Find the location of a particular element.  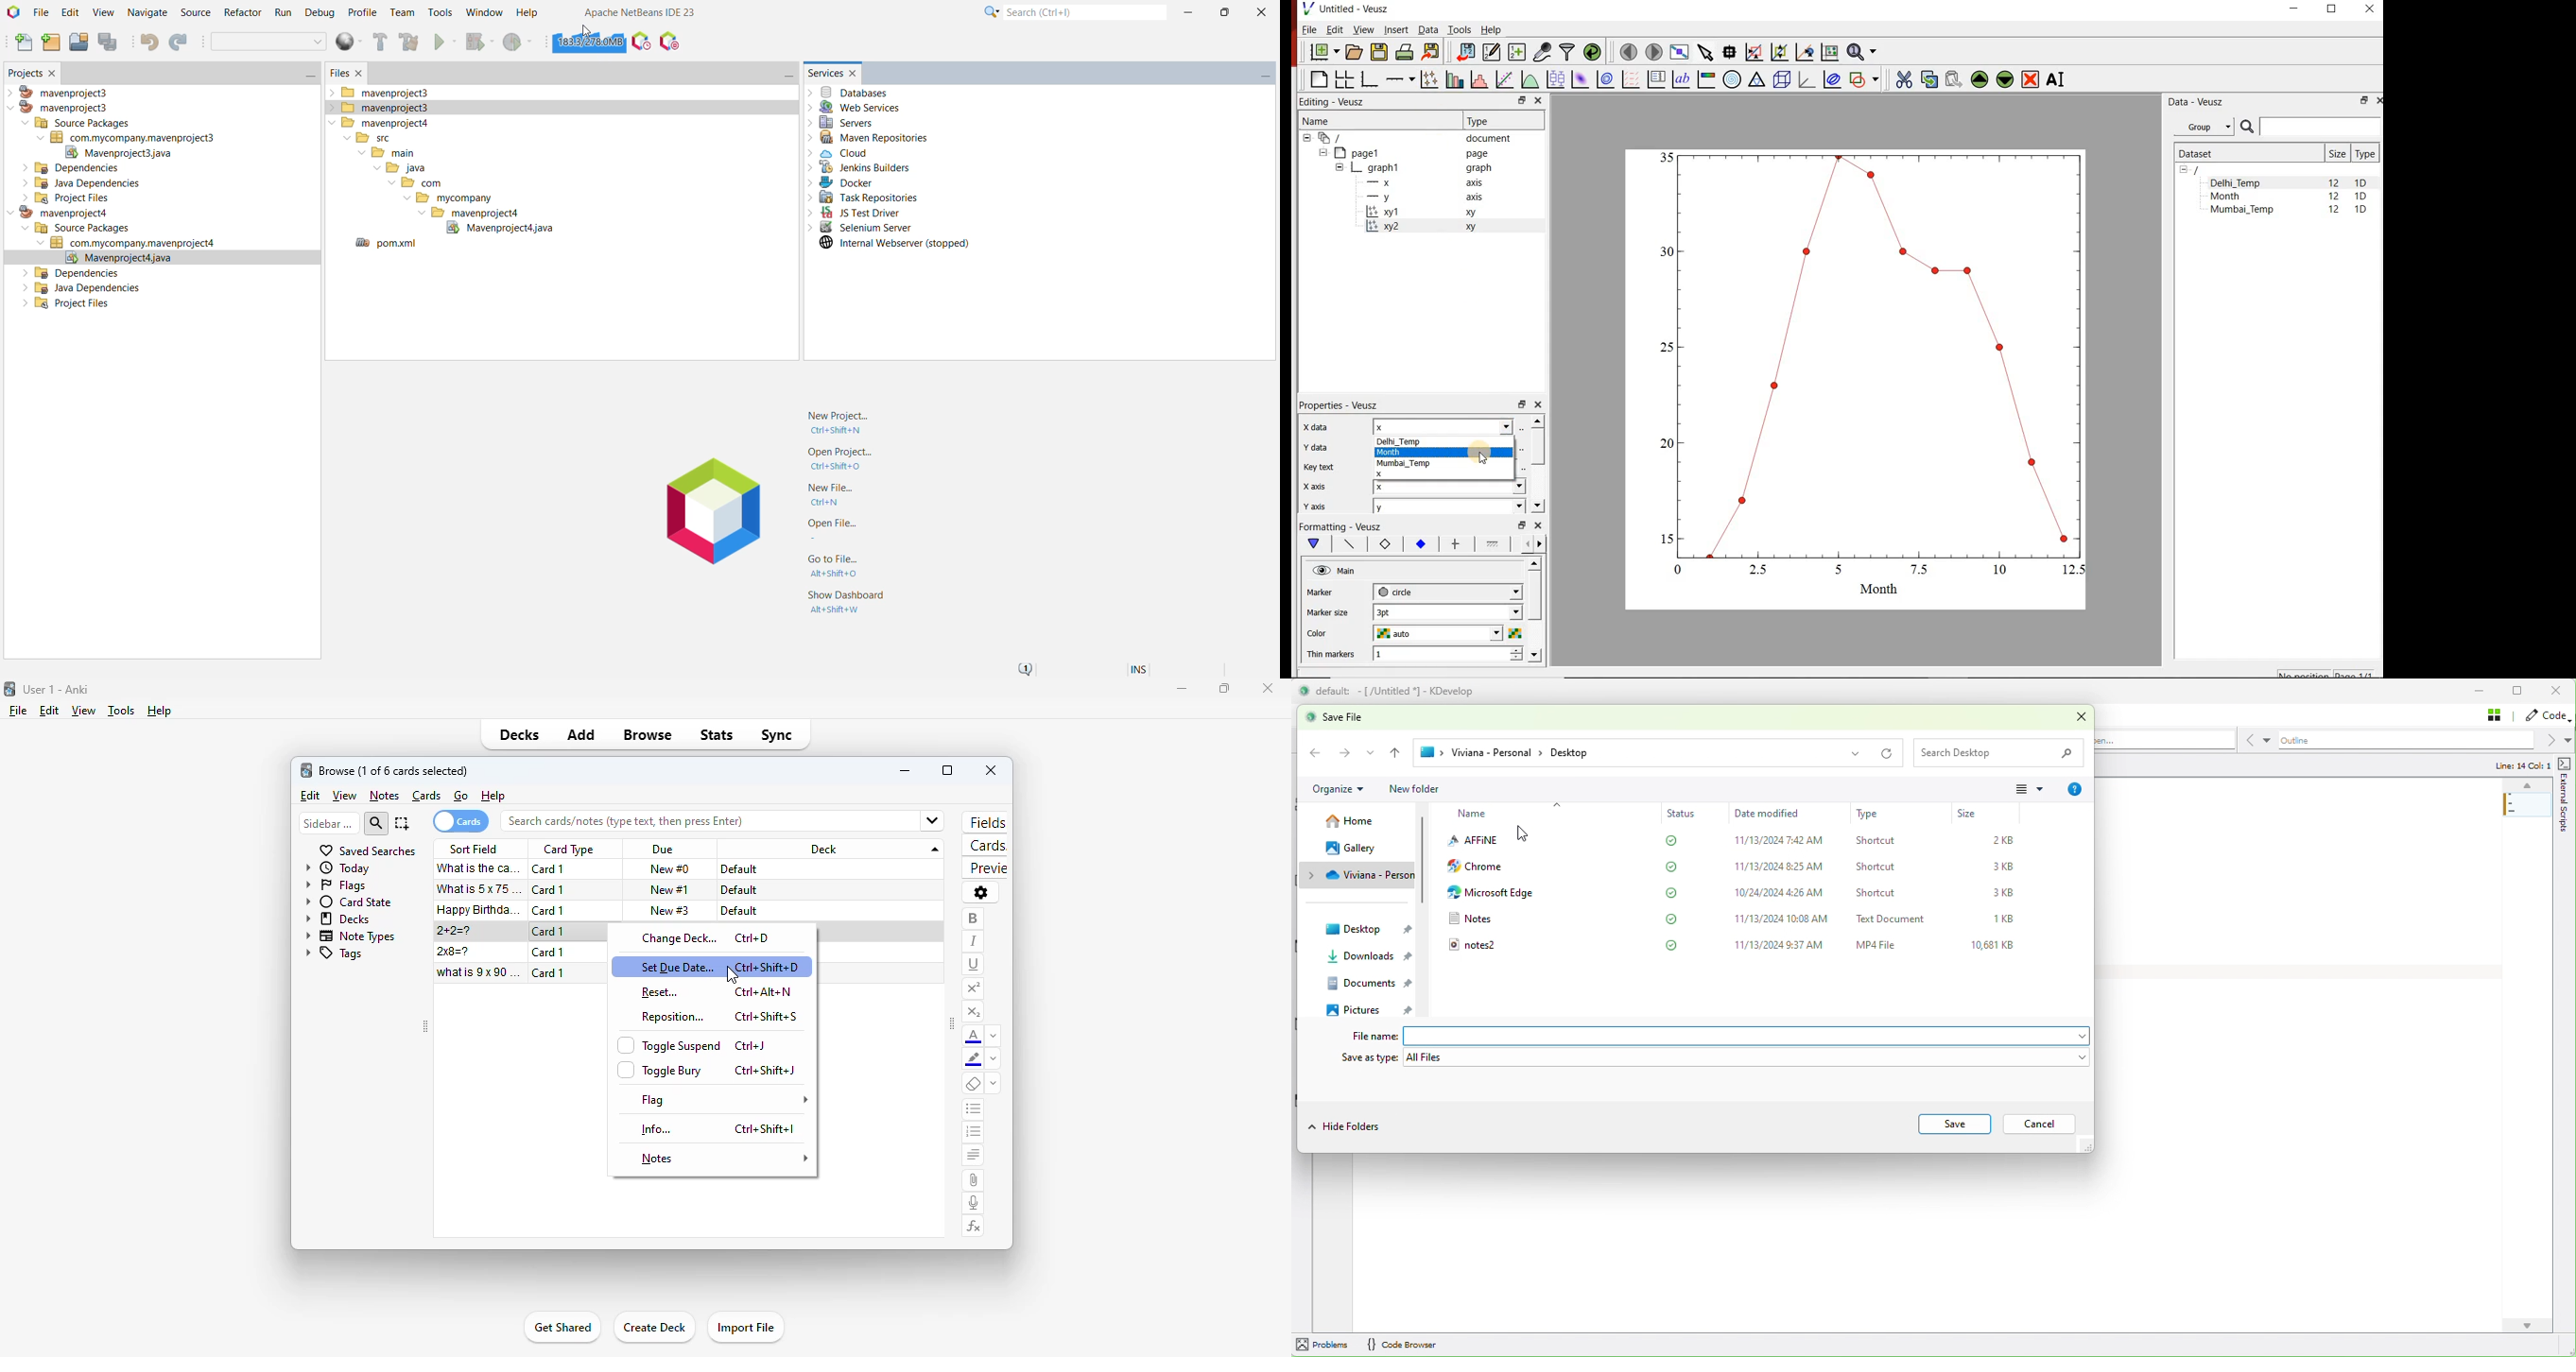

Profile is located at coordinates (362, 14).